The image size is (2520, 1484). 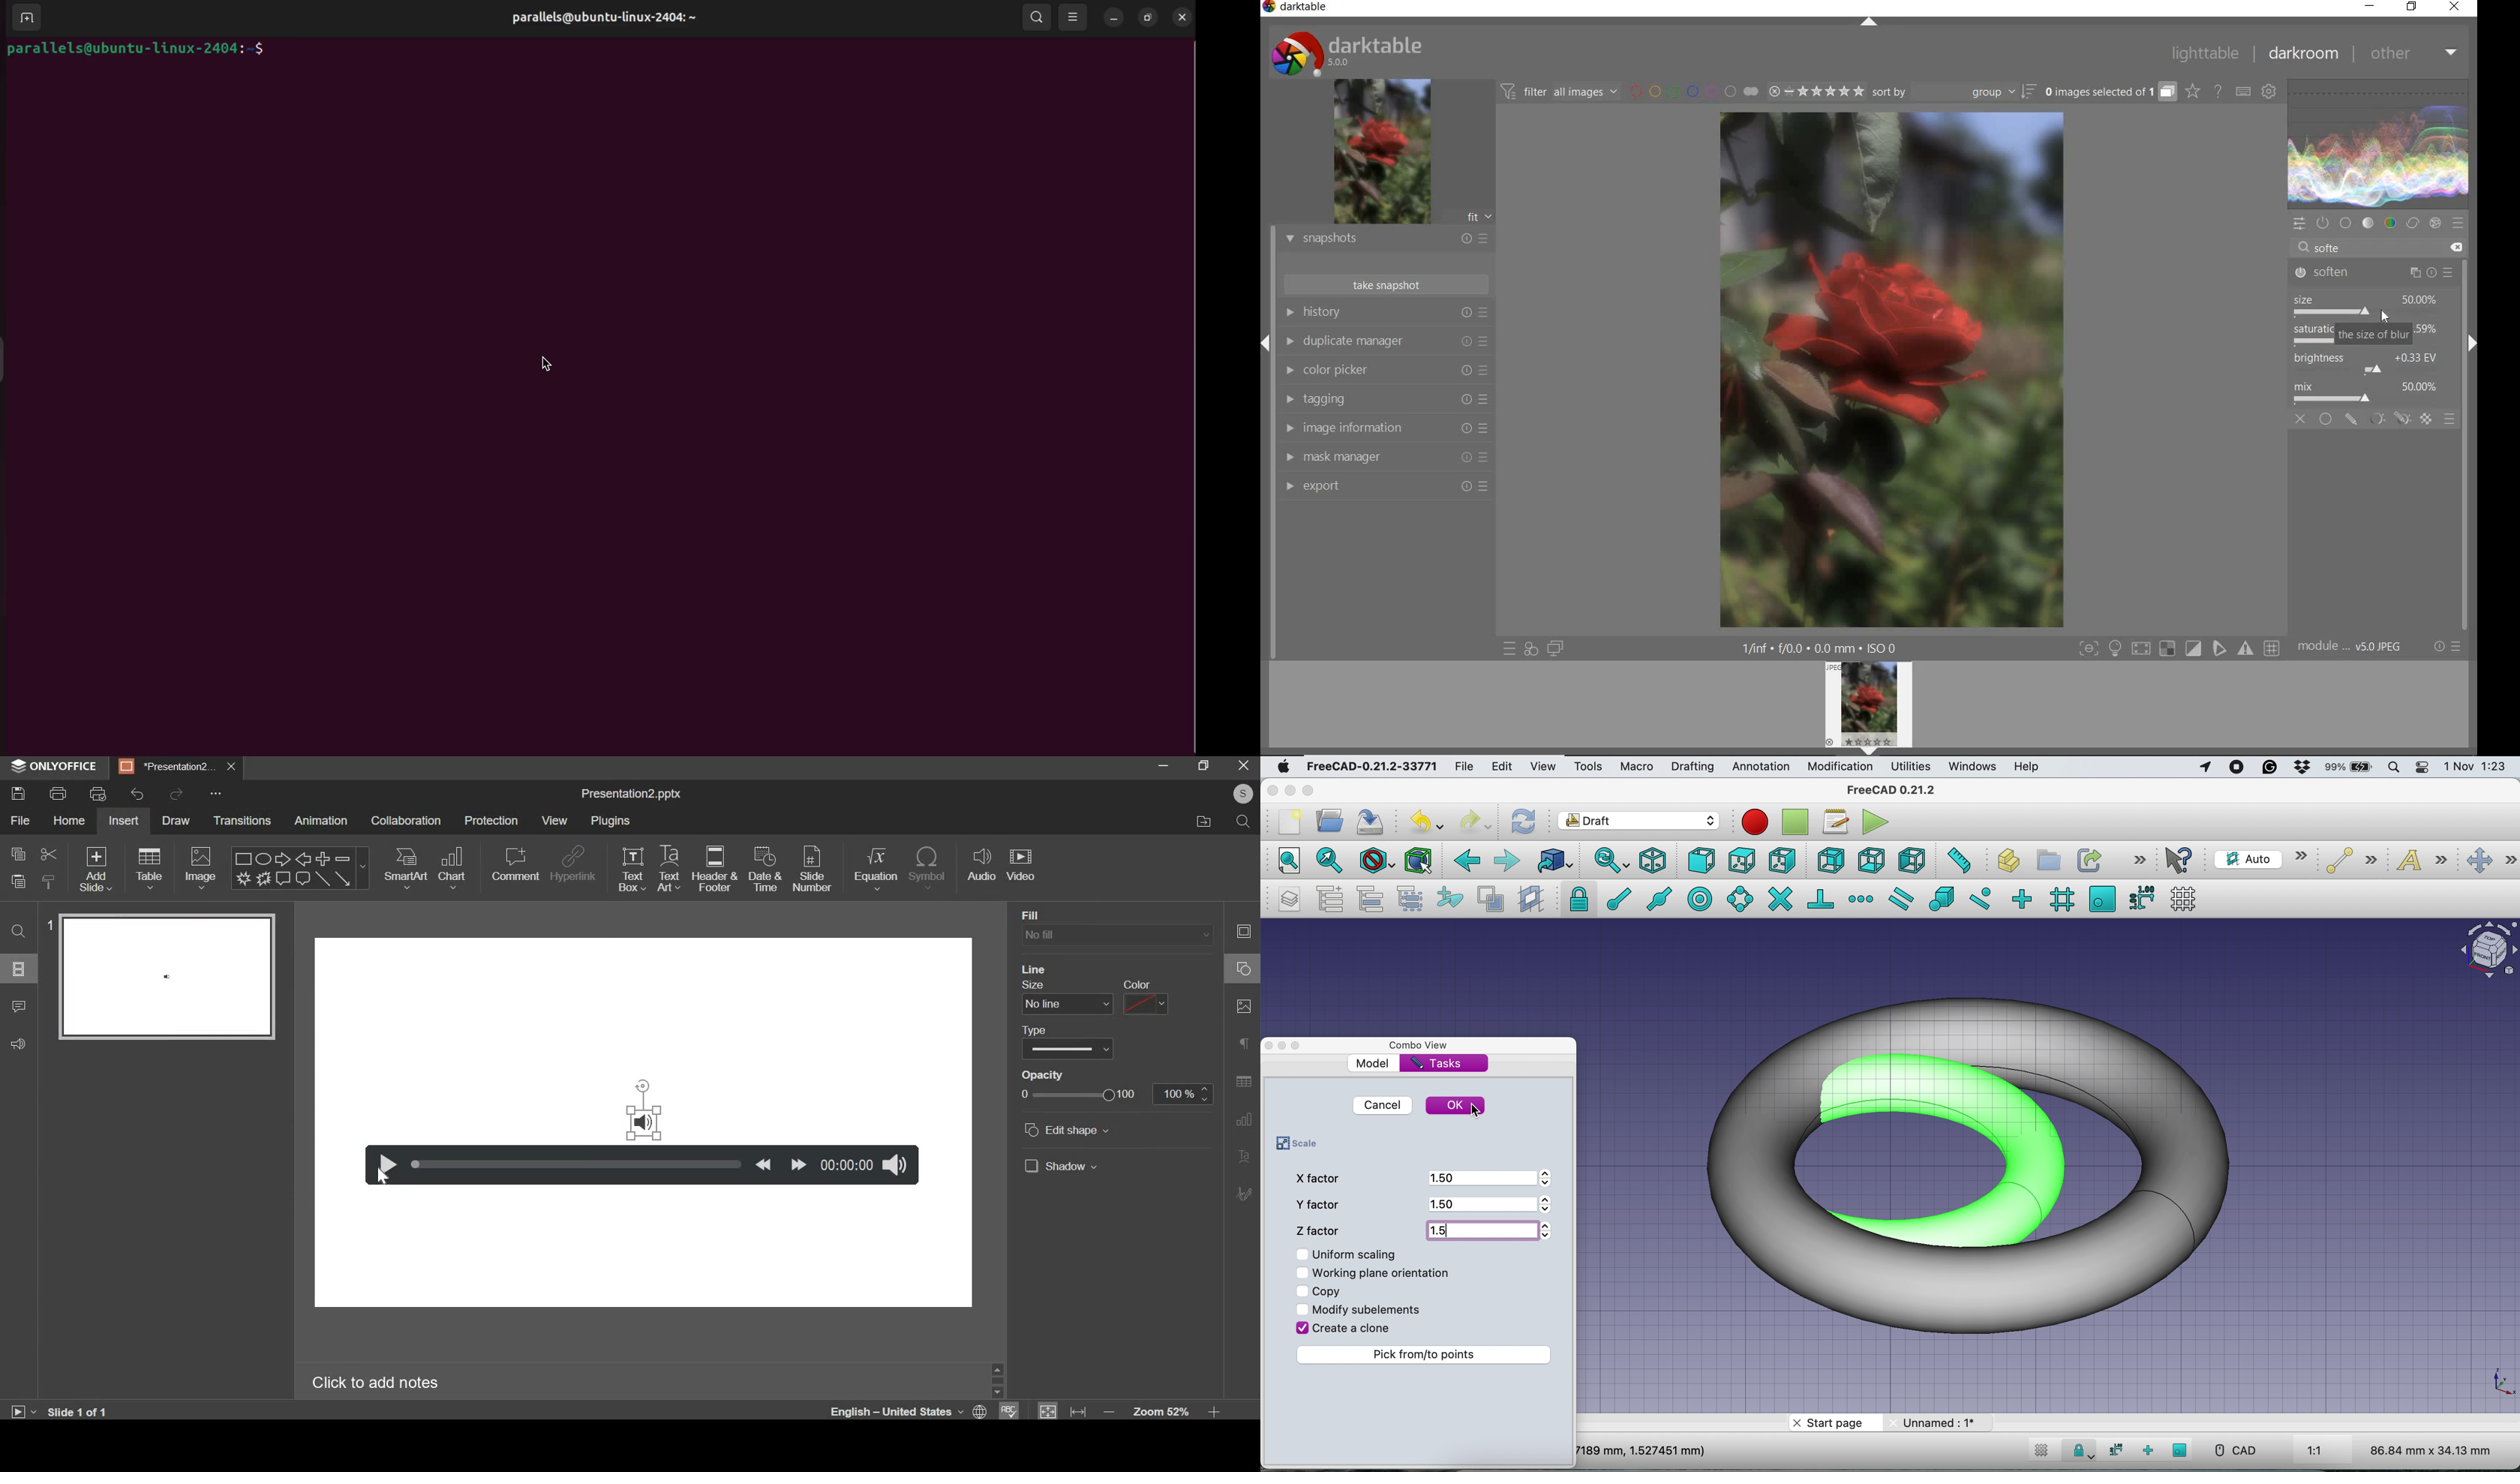 What do you see at coordinates (2374, 335) in the screenshot?
I see `the size of blur` at bounding box center [2374, 335].